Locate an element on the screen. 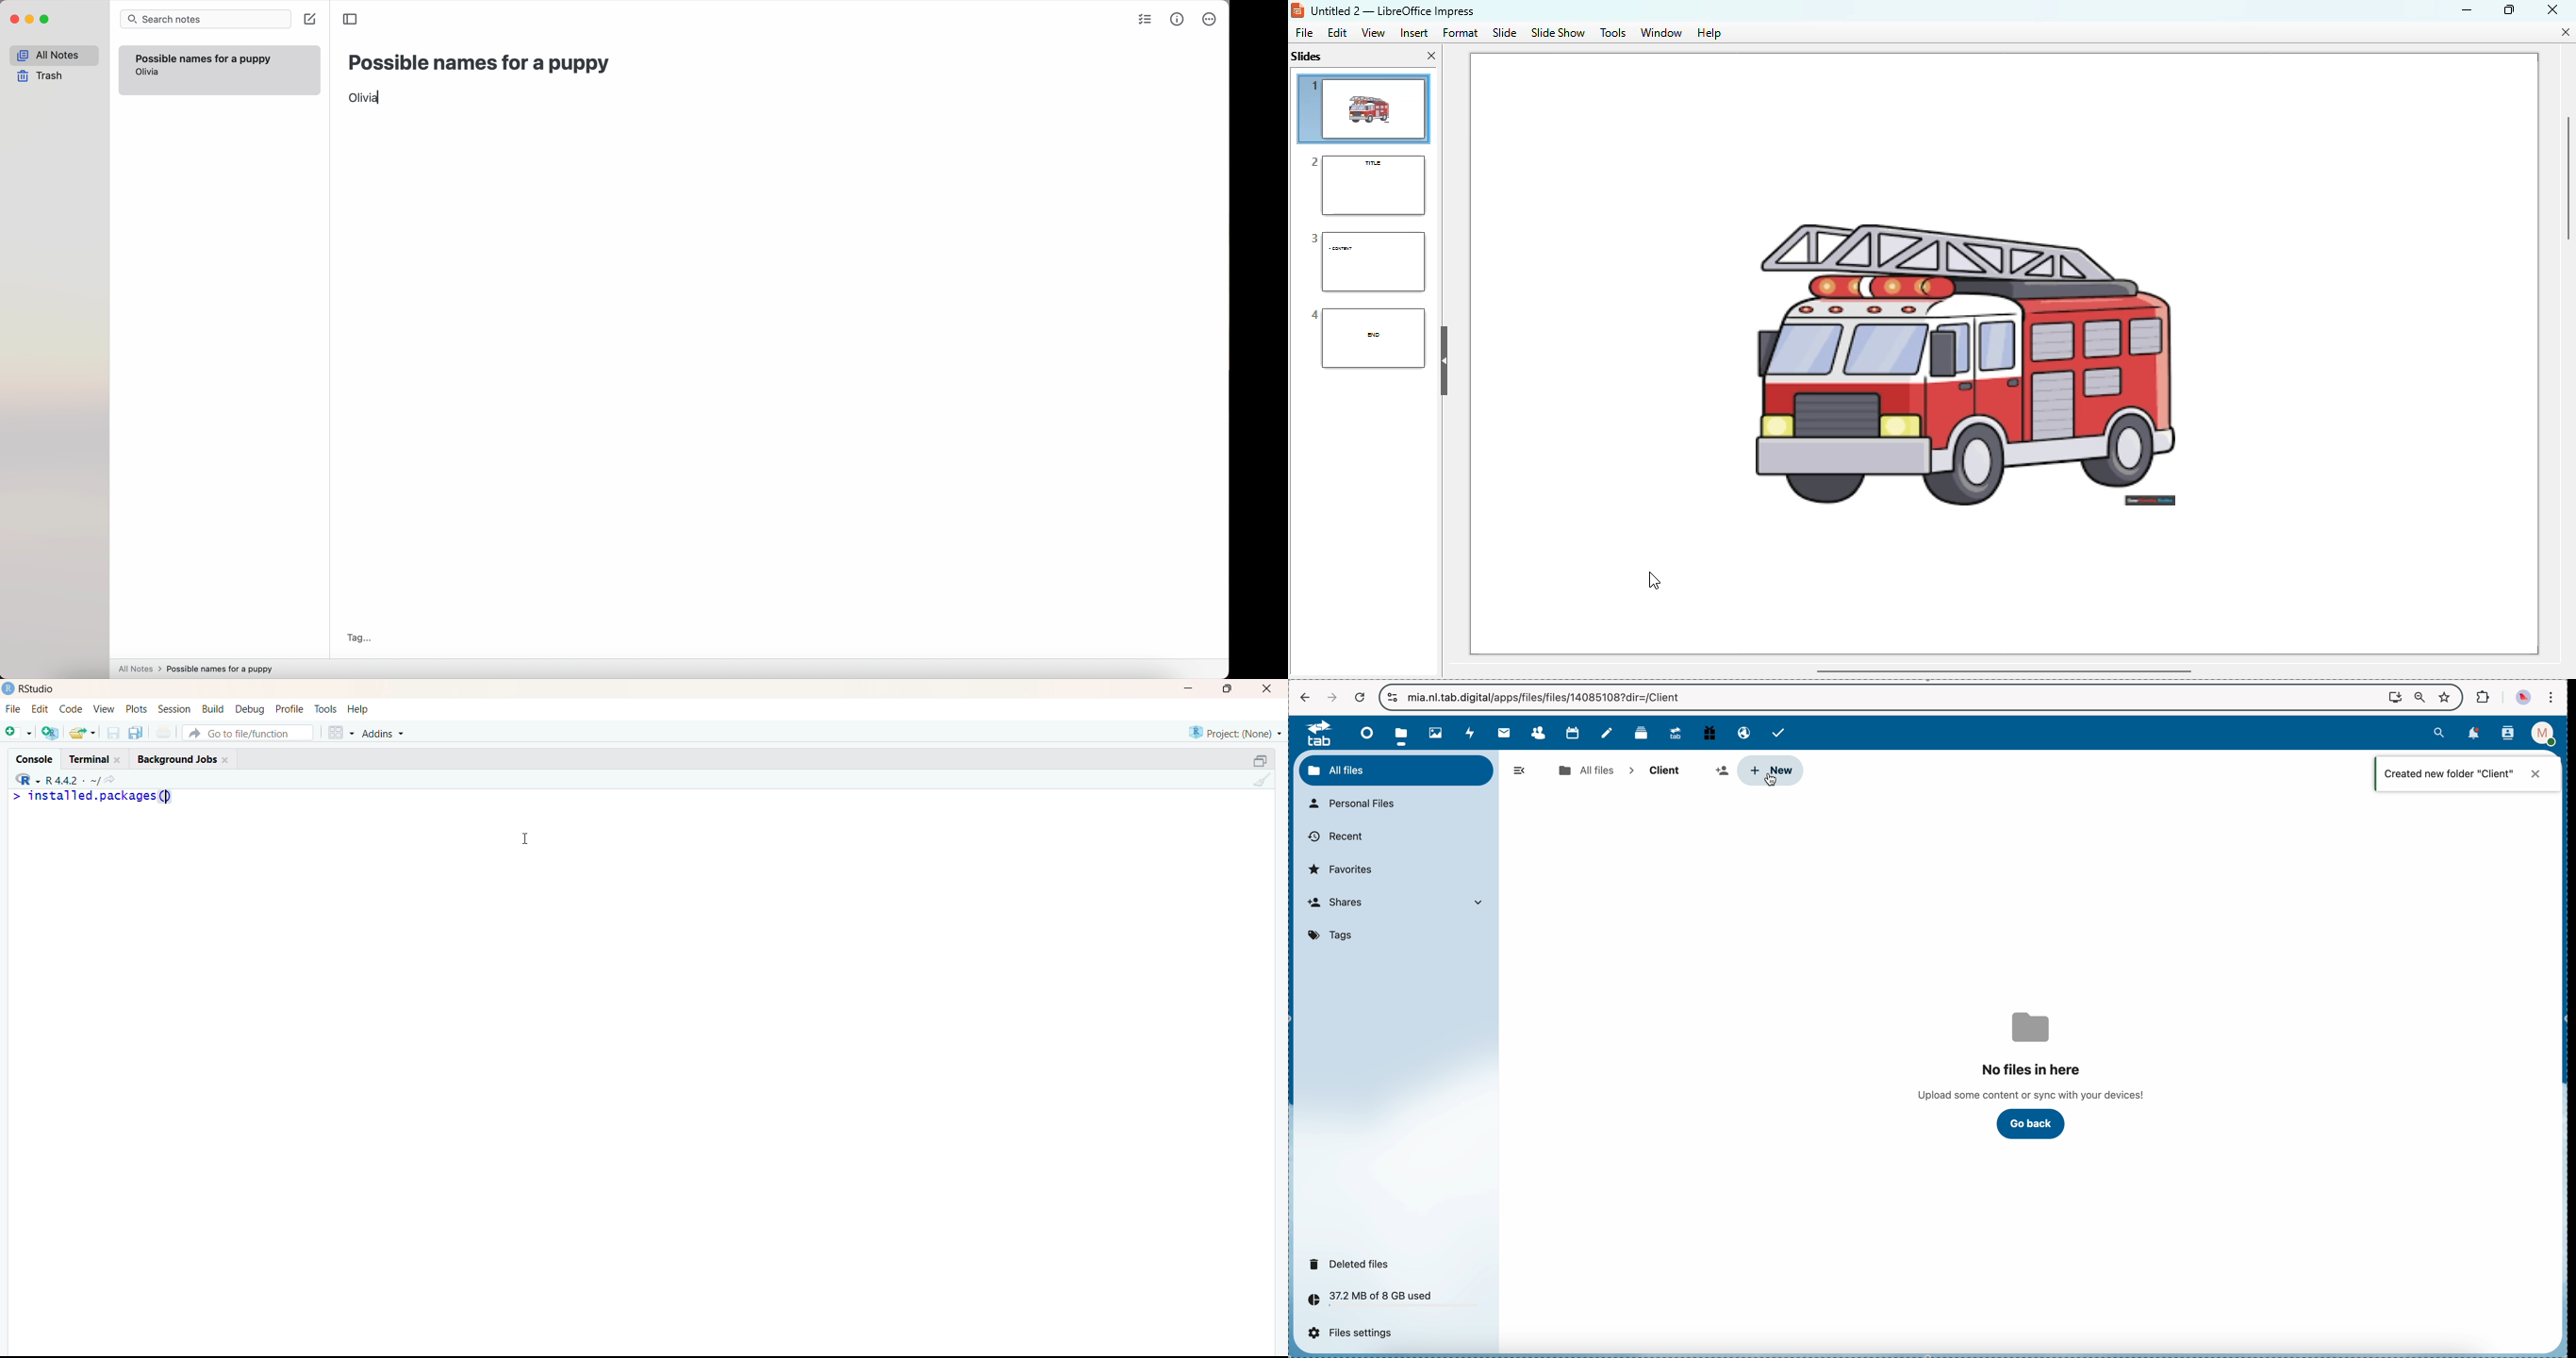 The height and width of the screenshot is (1372, 2576). no files in here is located at coordinates (2033, 1056).